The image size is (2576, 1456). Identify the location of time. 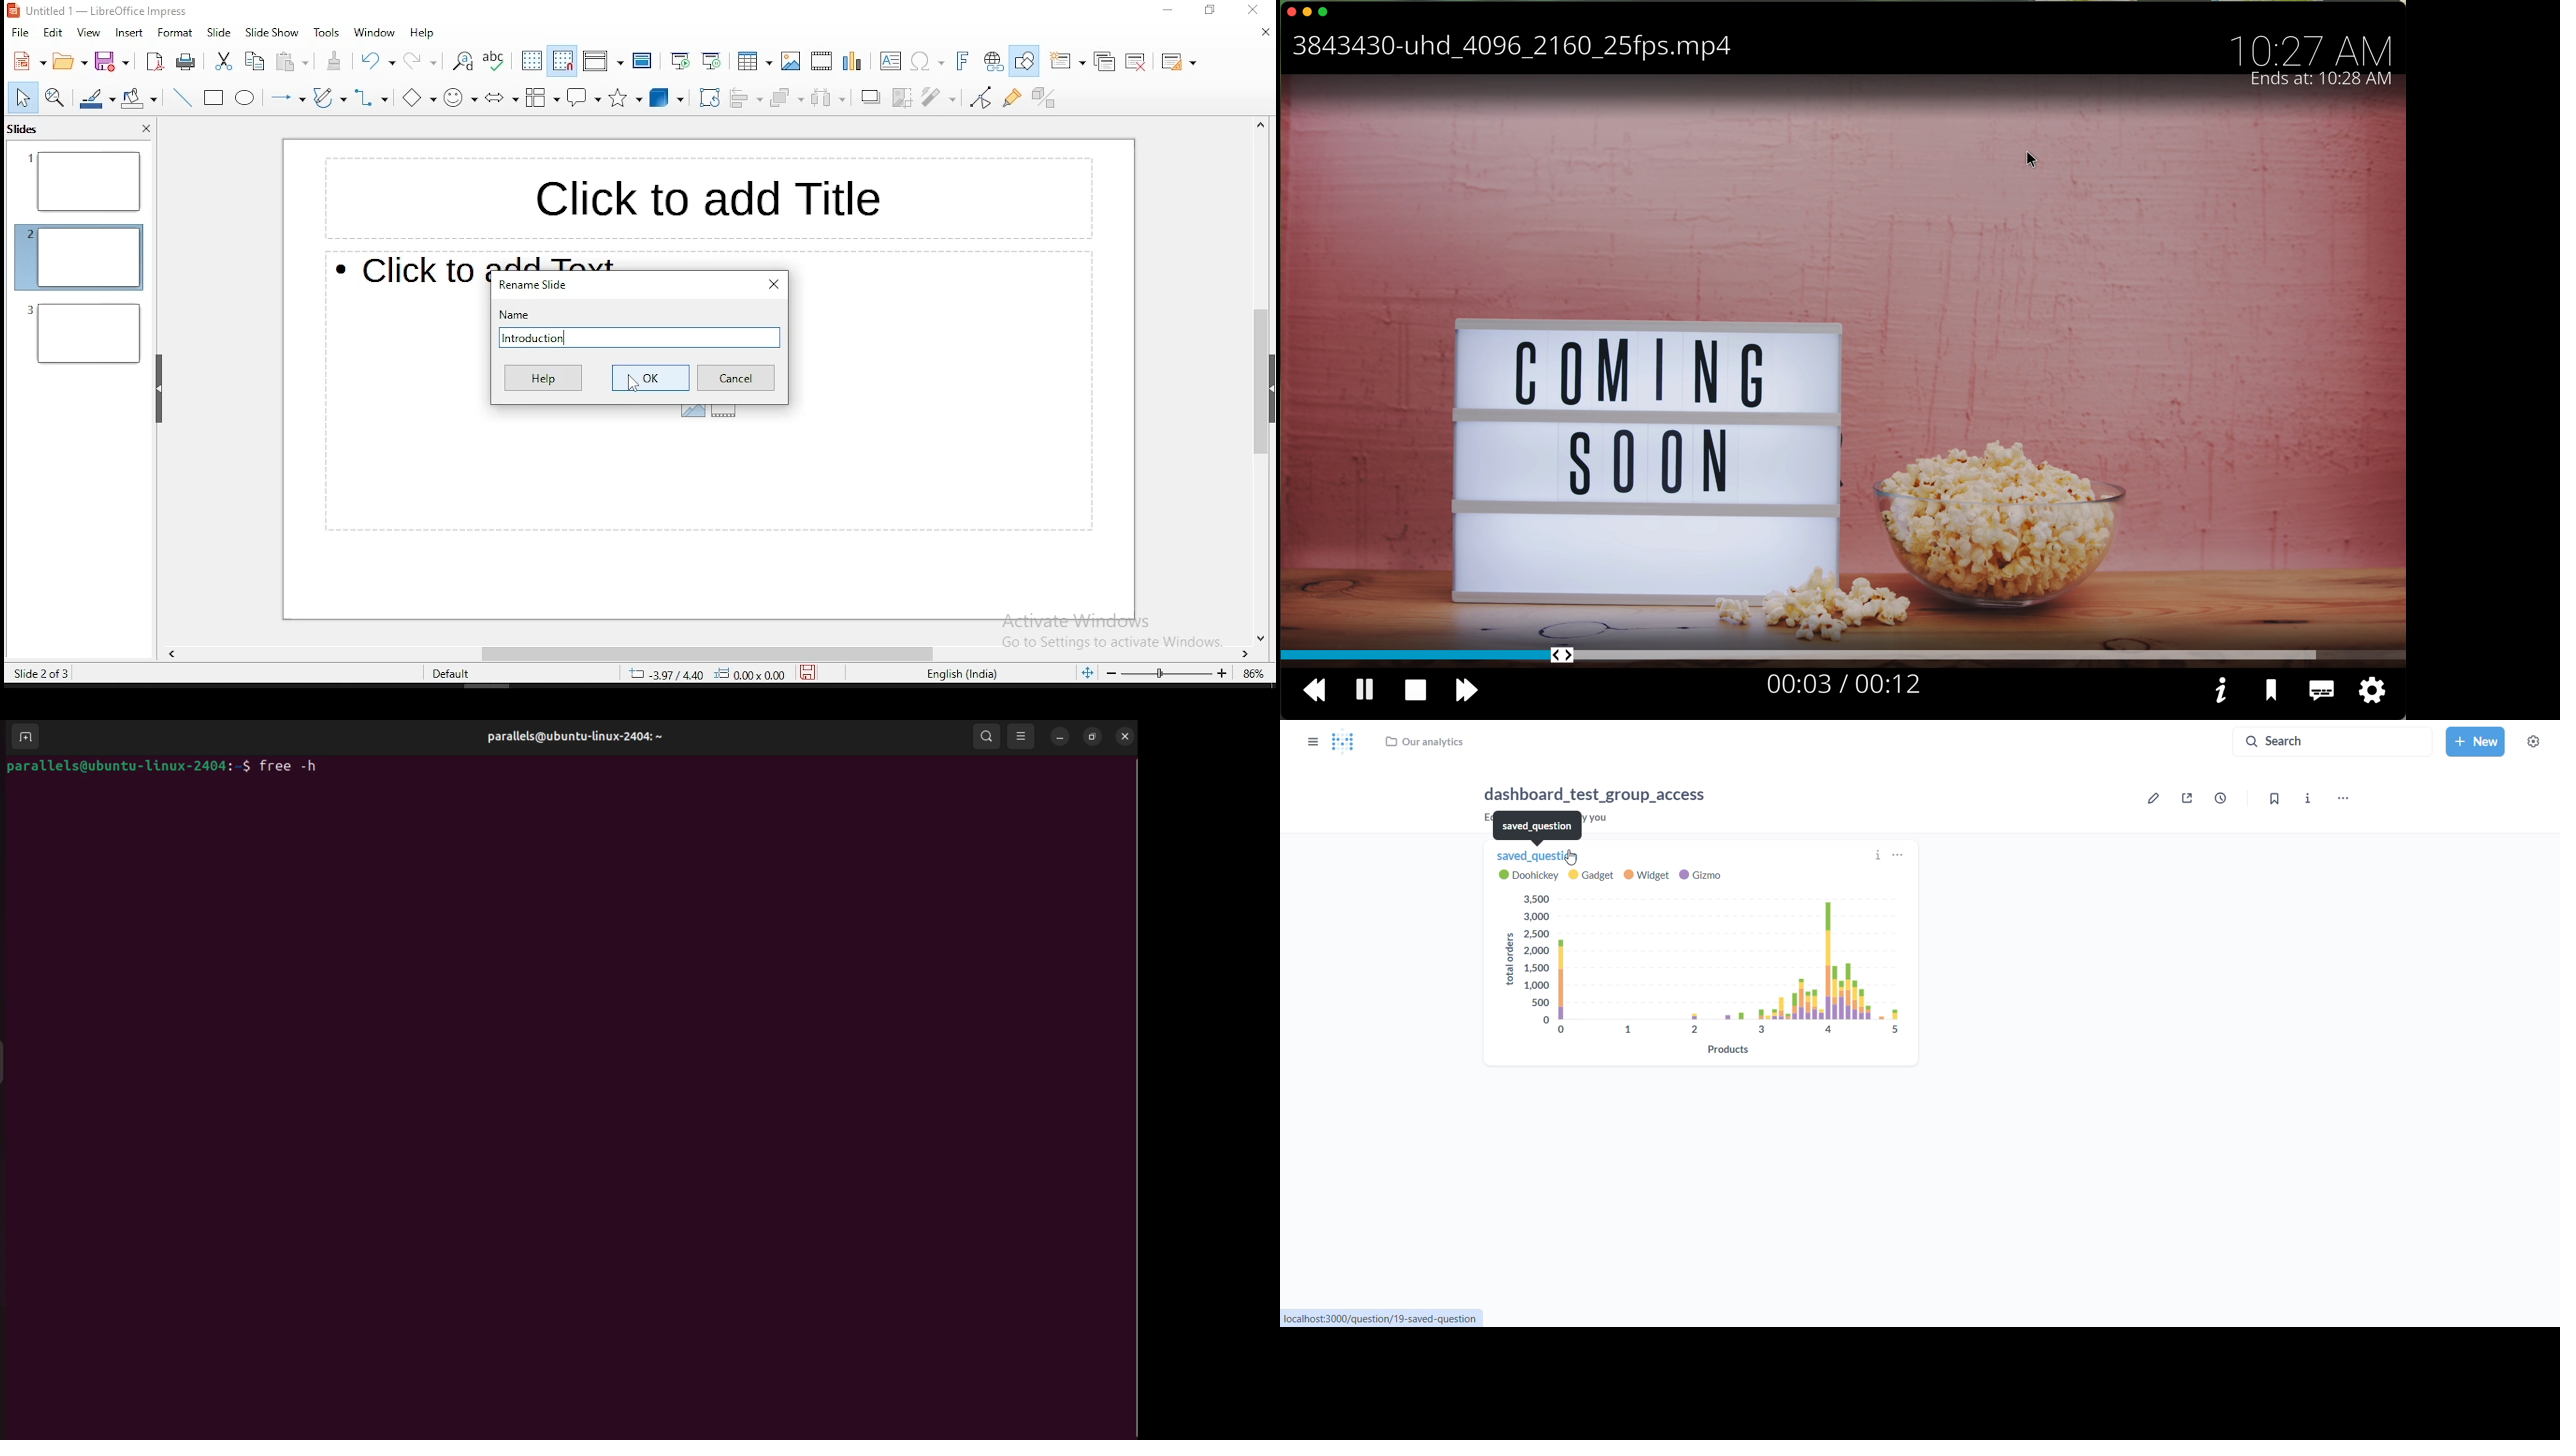
(2217, 802).